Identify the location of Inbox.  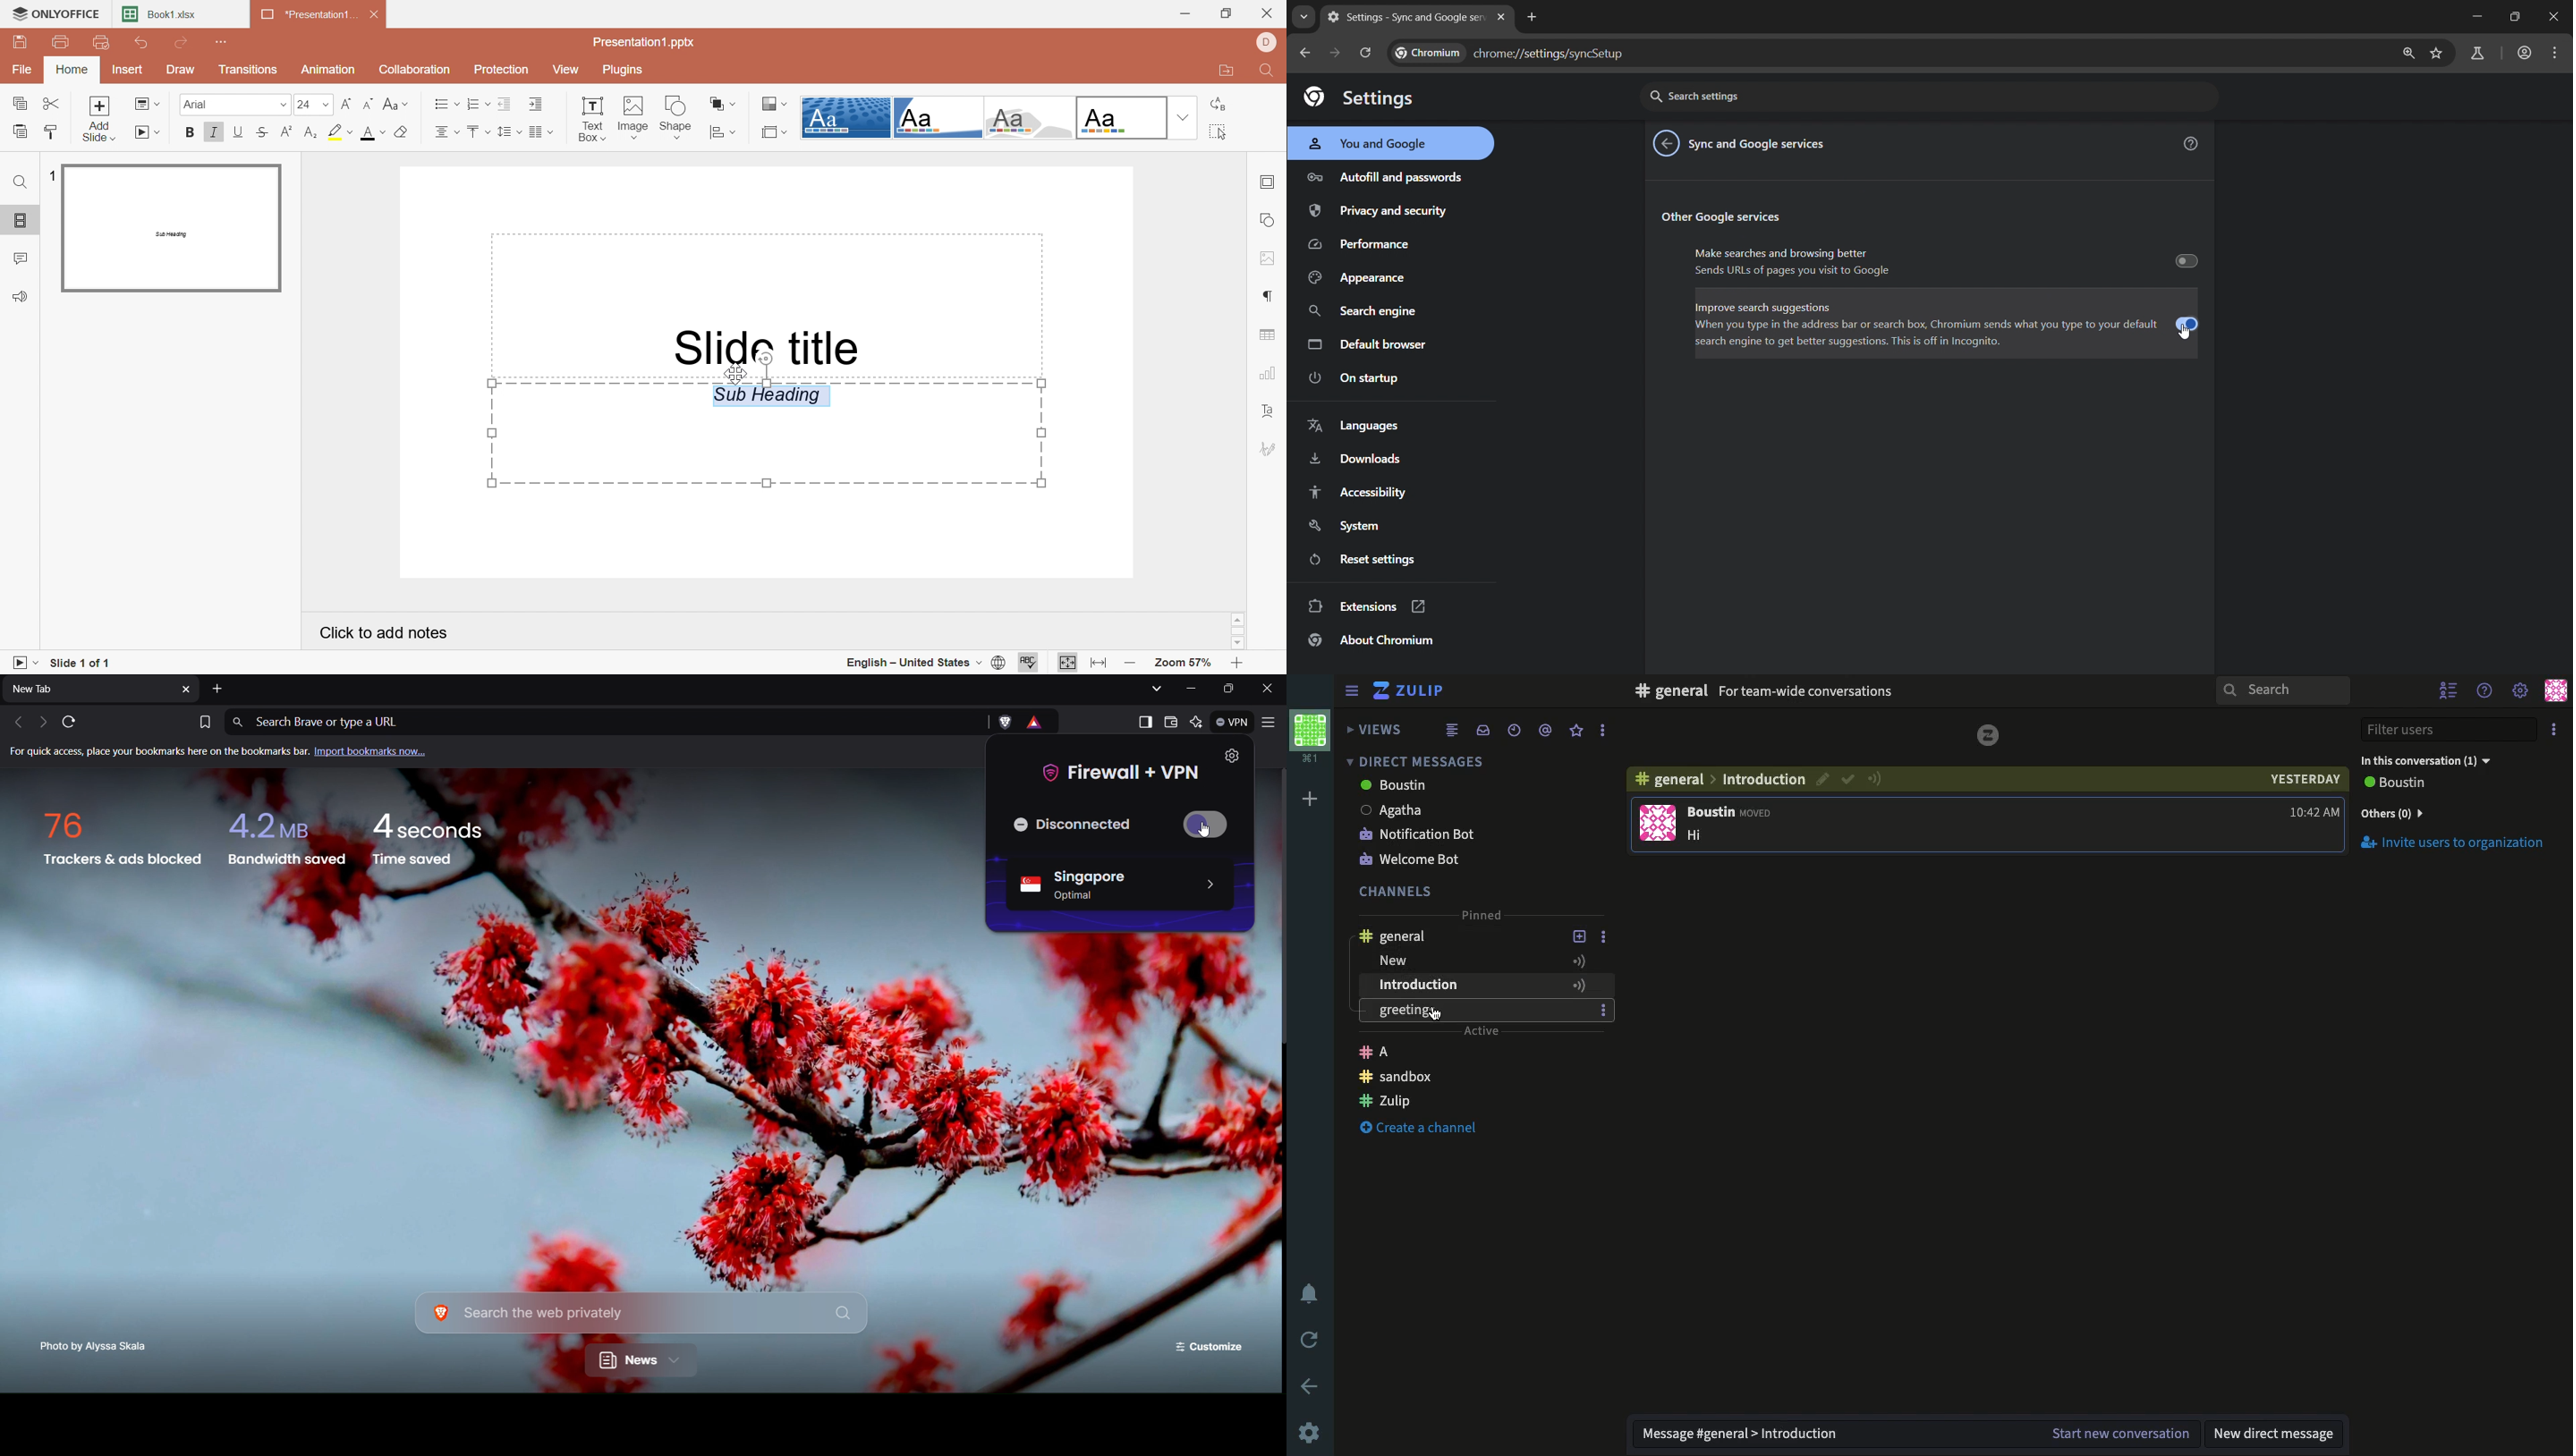
(1482, 730).